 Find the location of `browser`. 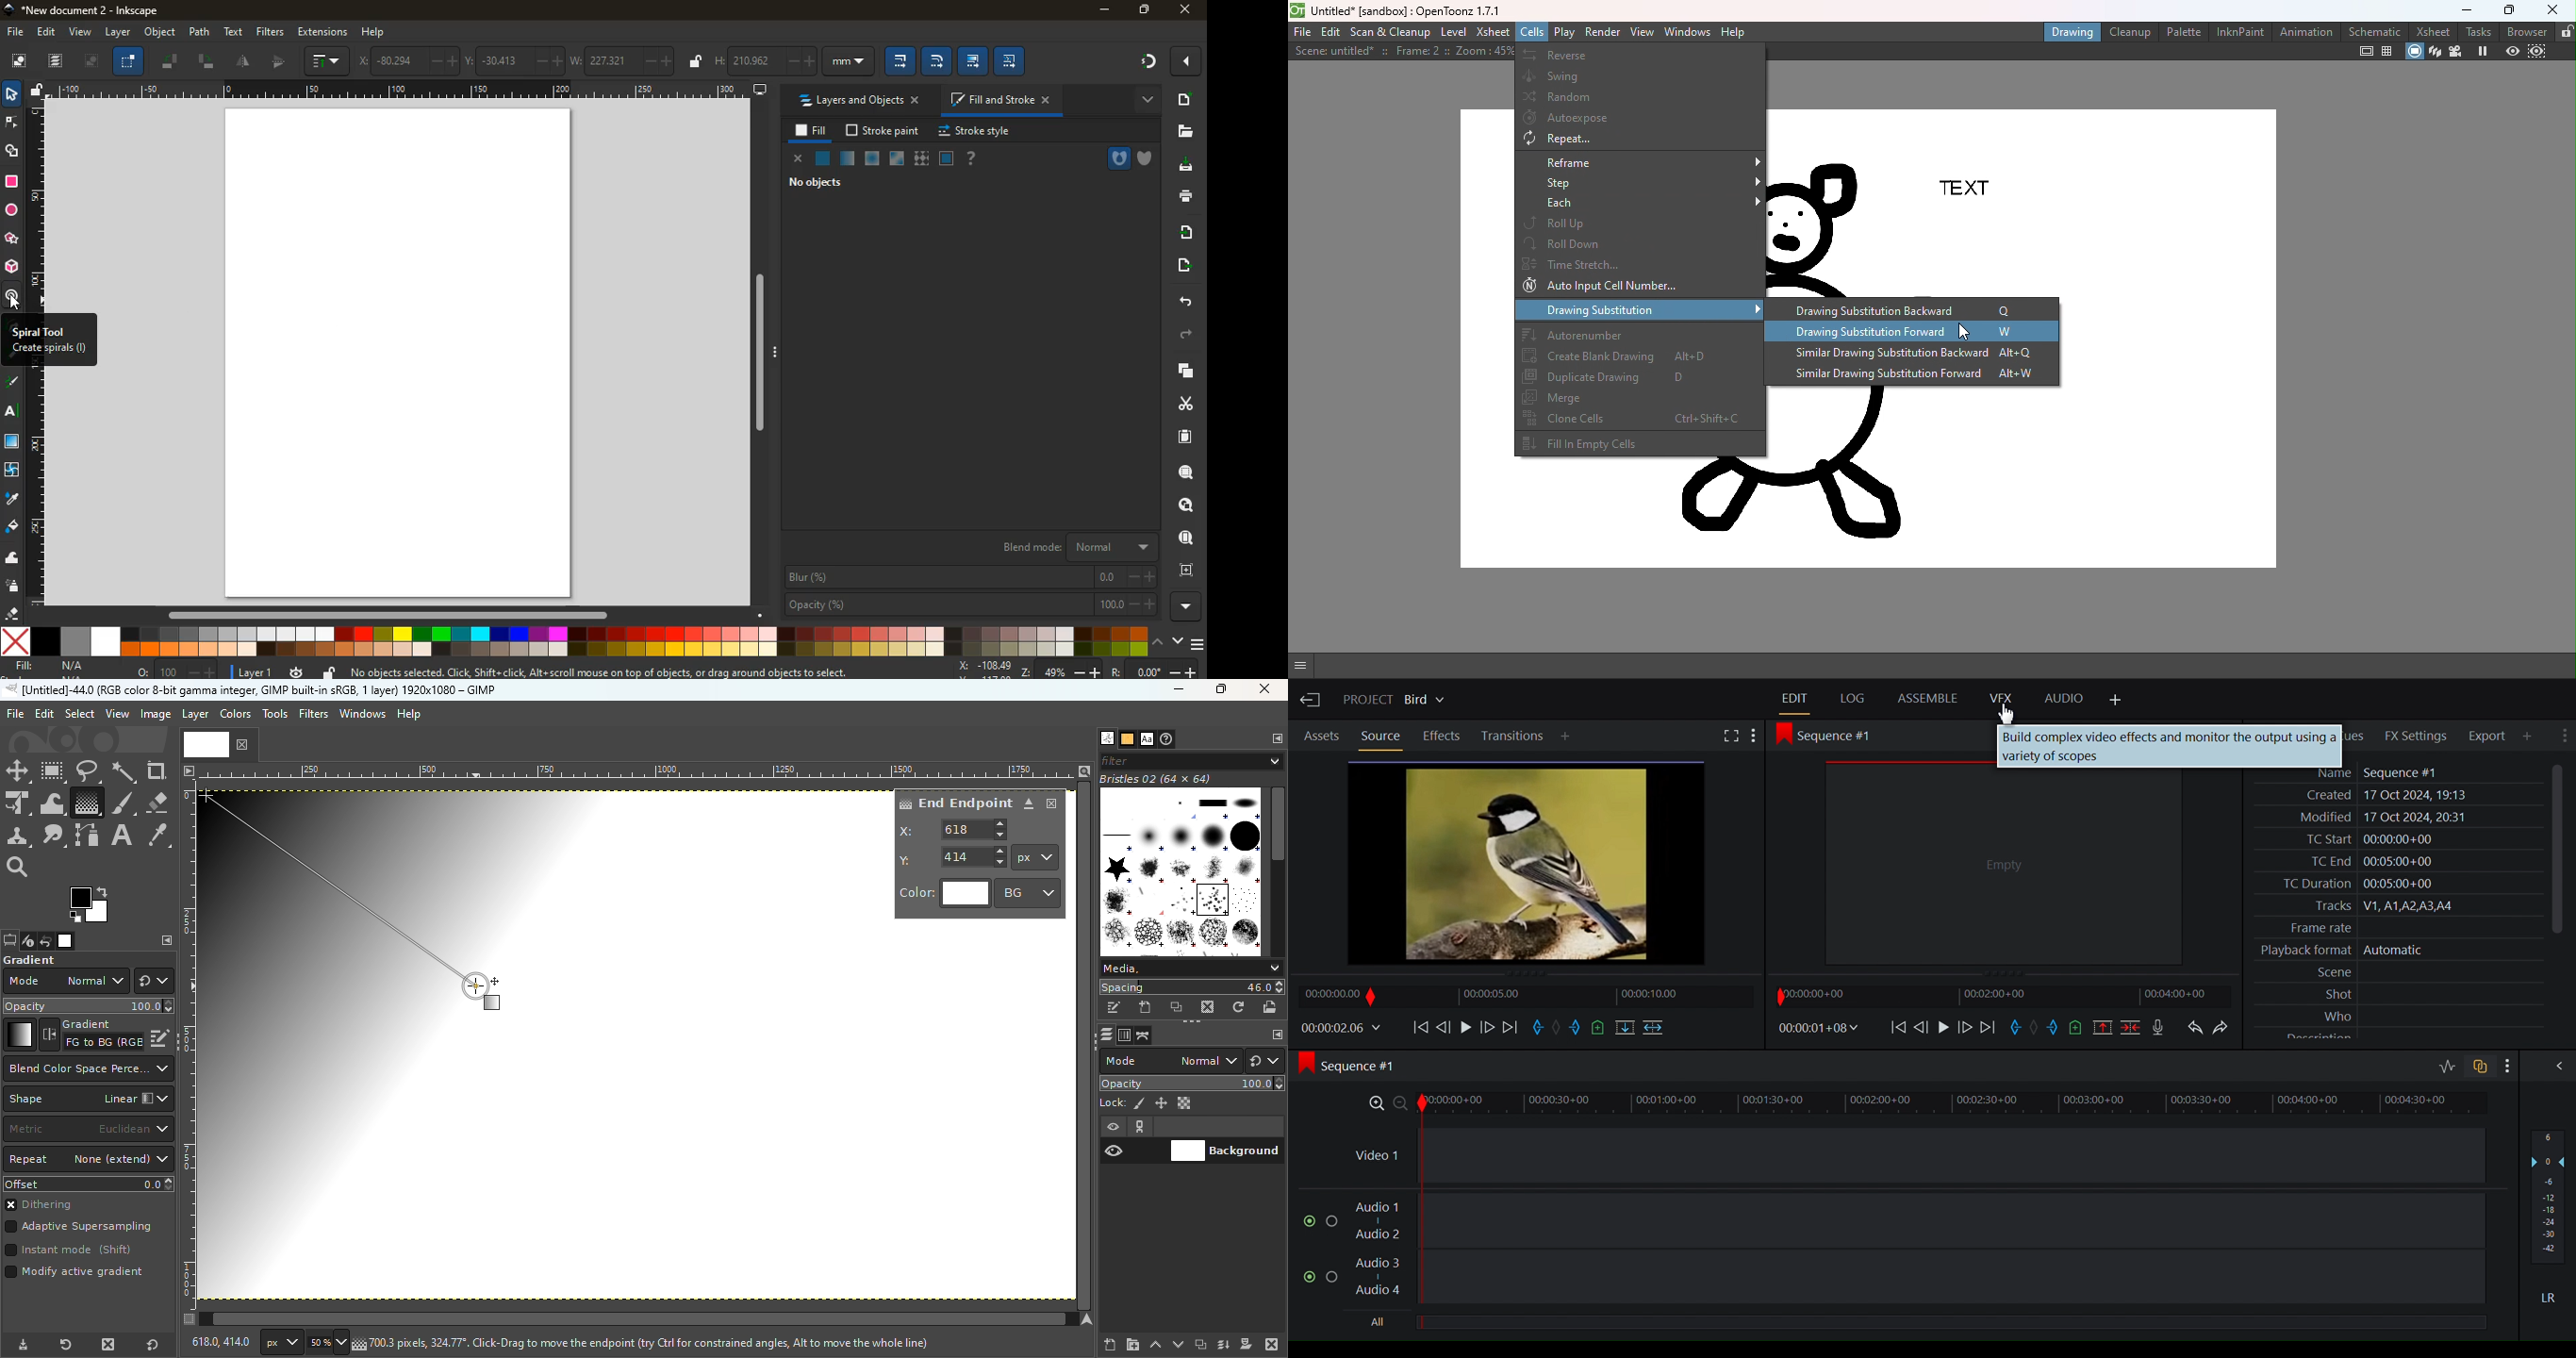

browser is located at coordinates (2522, 32).